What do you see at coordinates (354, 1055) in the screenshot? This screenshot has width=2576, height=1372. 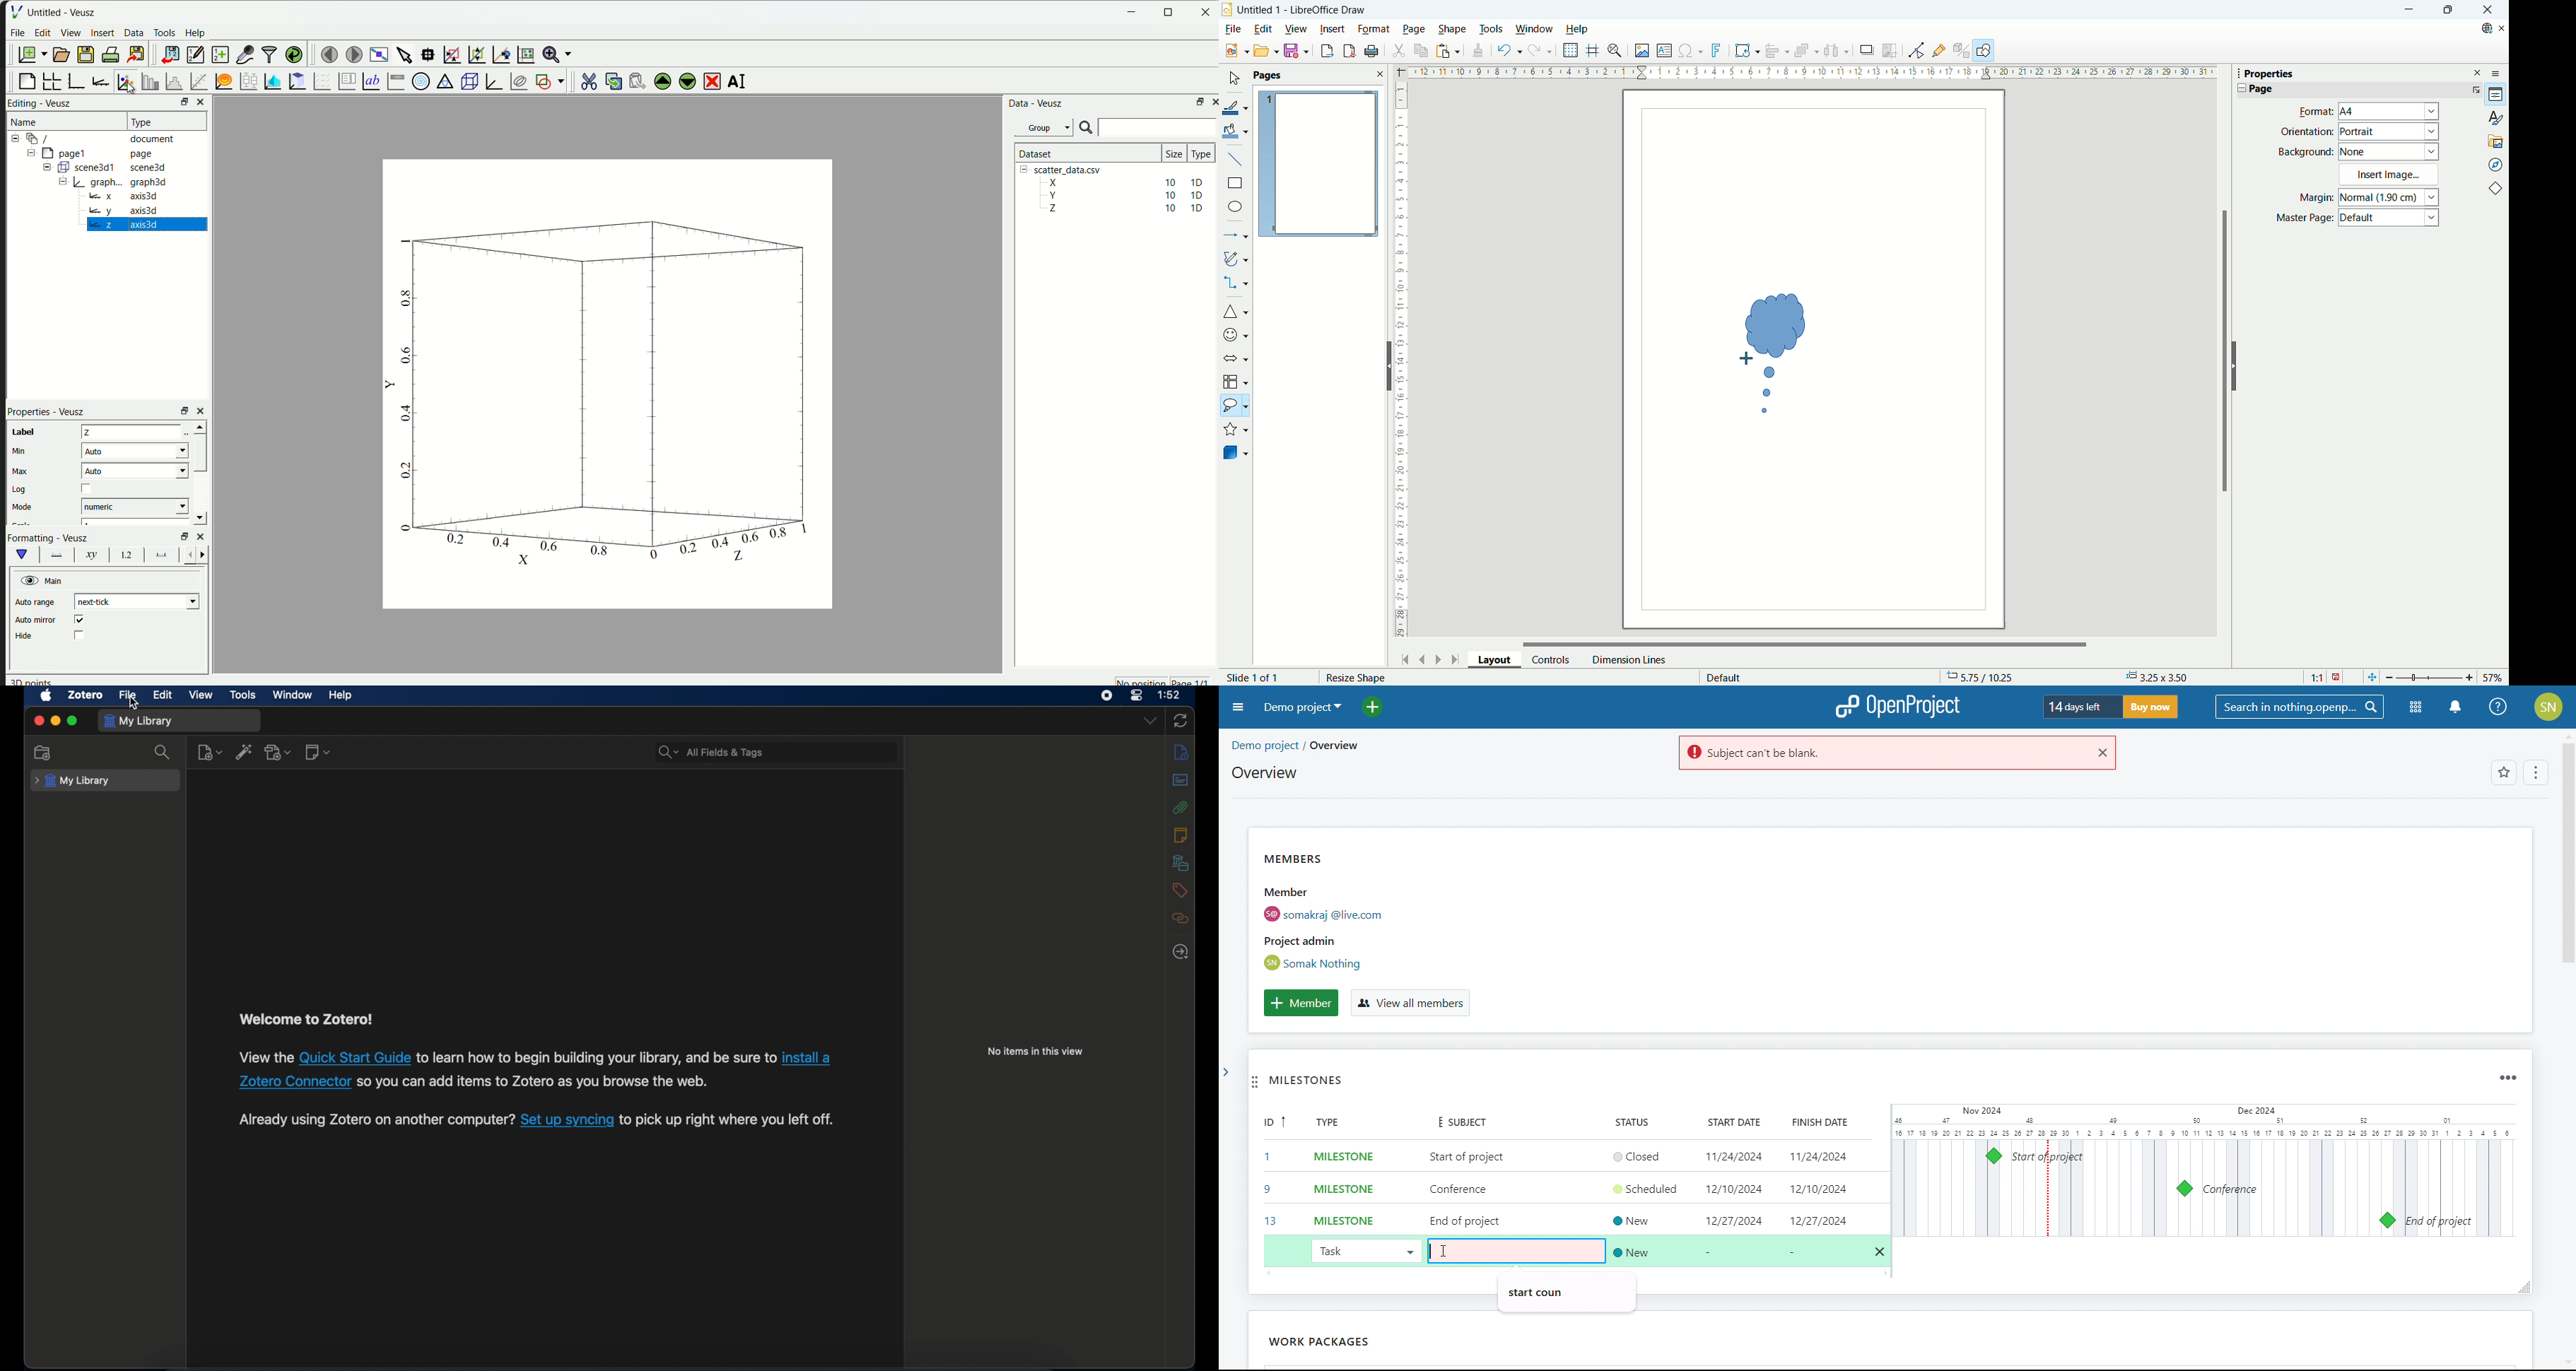 I see `Quick Start Guide` at bounding box center [354, 1055].